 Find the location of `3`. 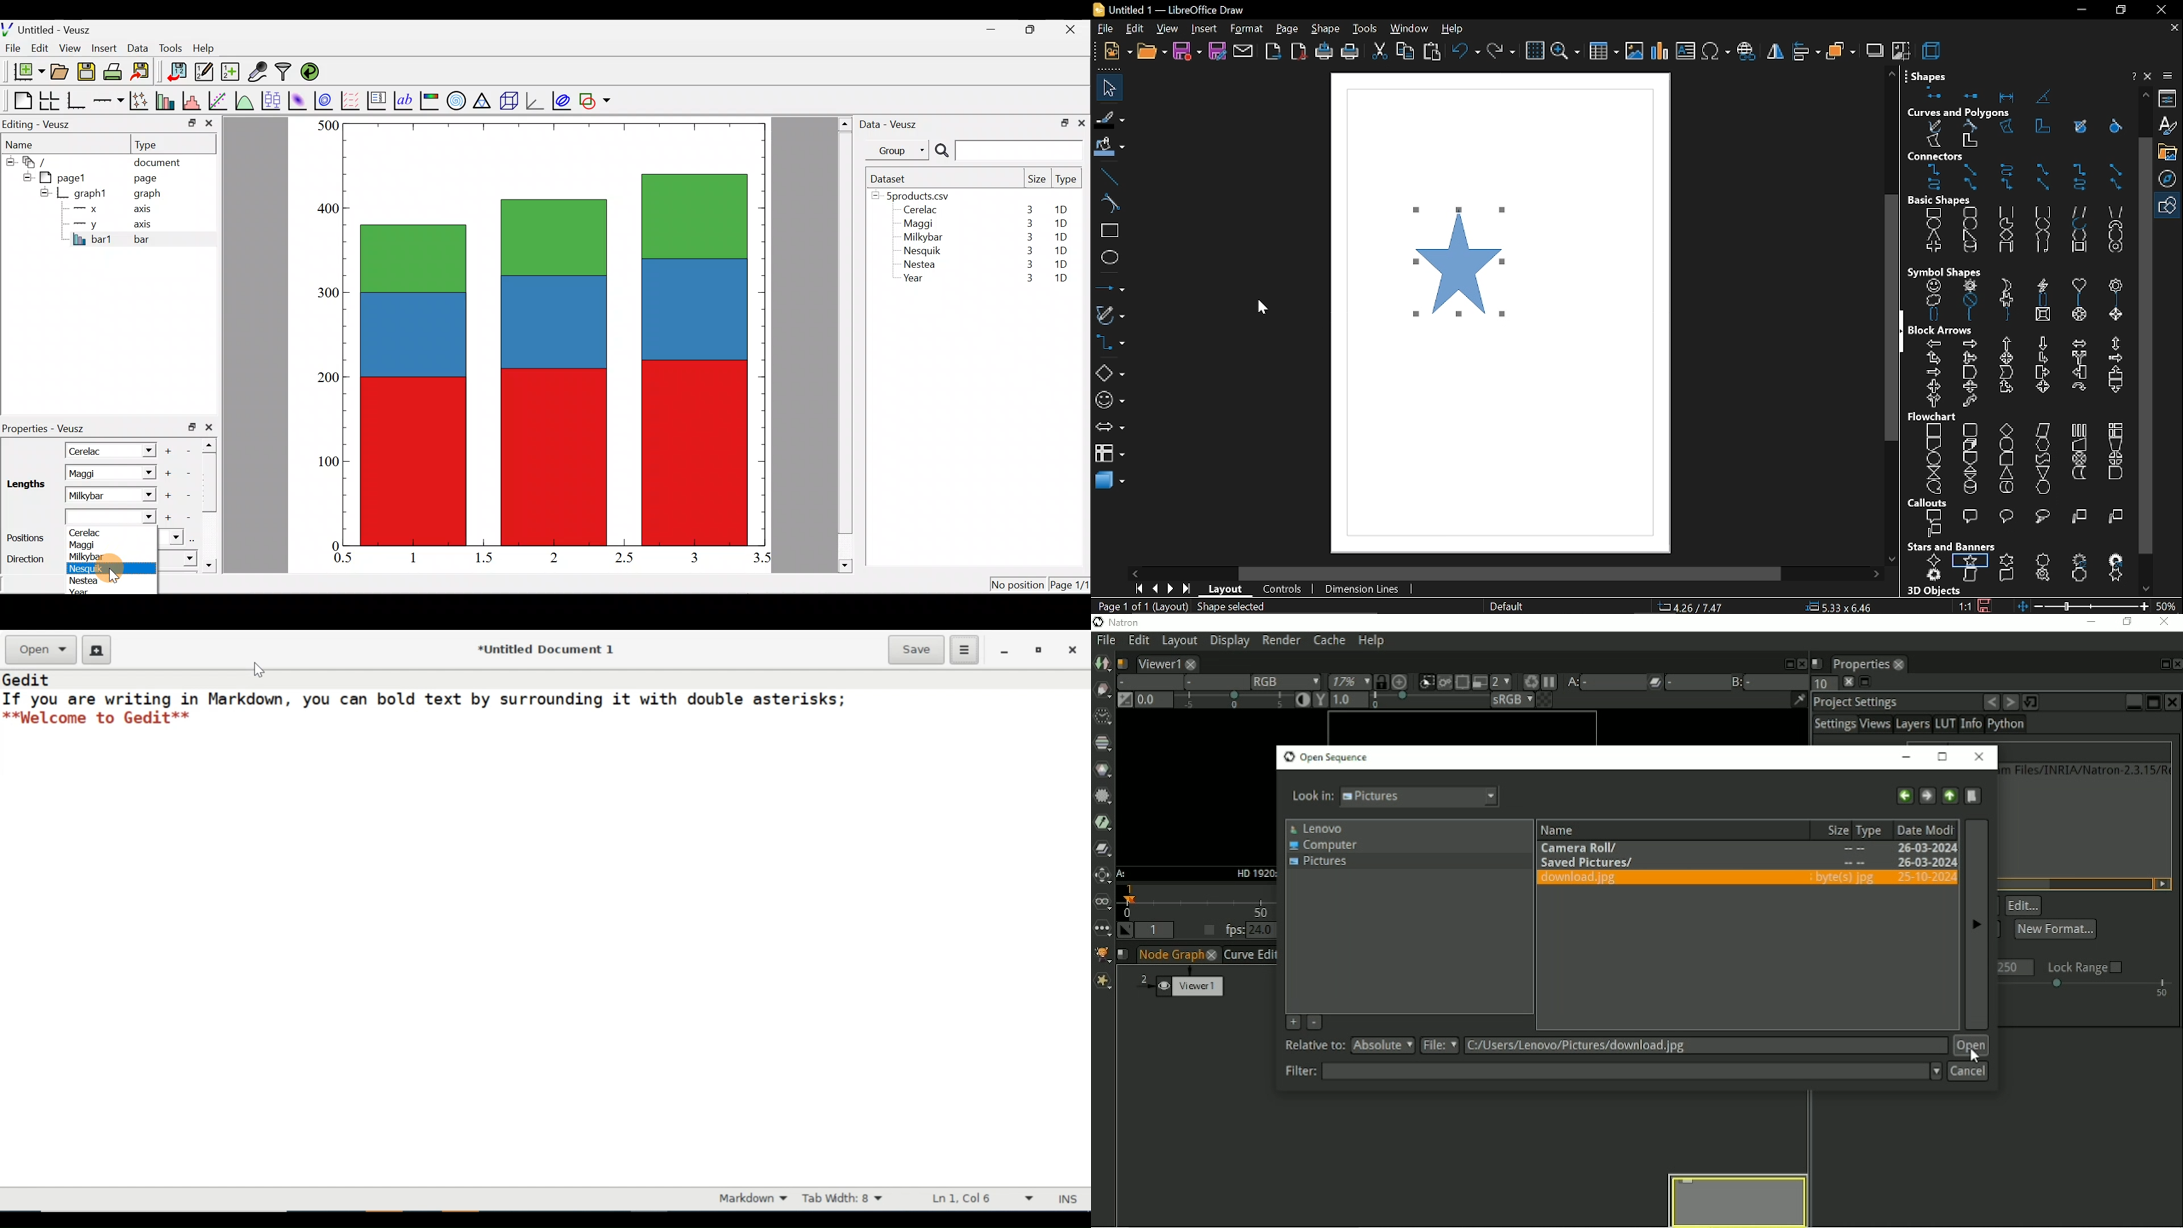

3 is located at coordinates (1027, 266).